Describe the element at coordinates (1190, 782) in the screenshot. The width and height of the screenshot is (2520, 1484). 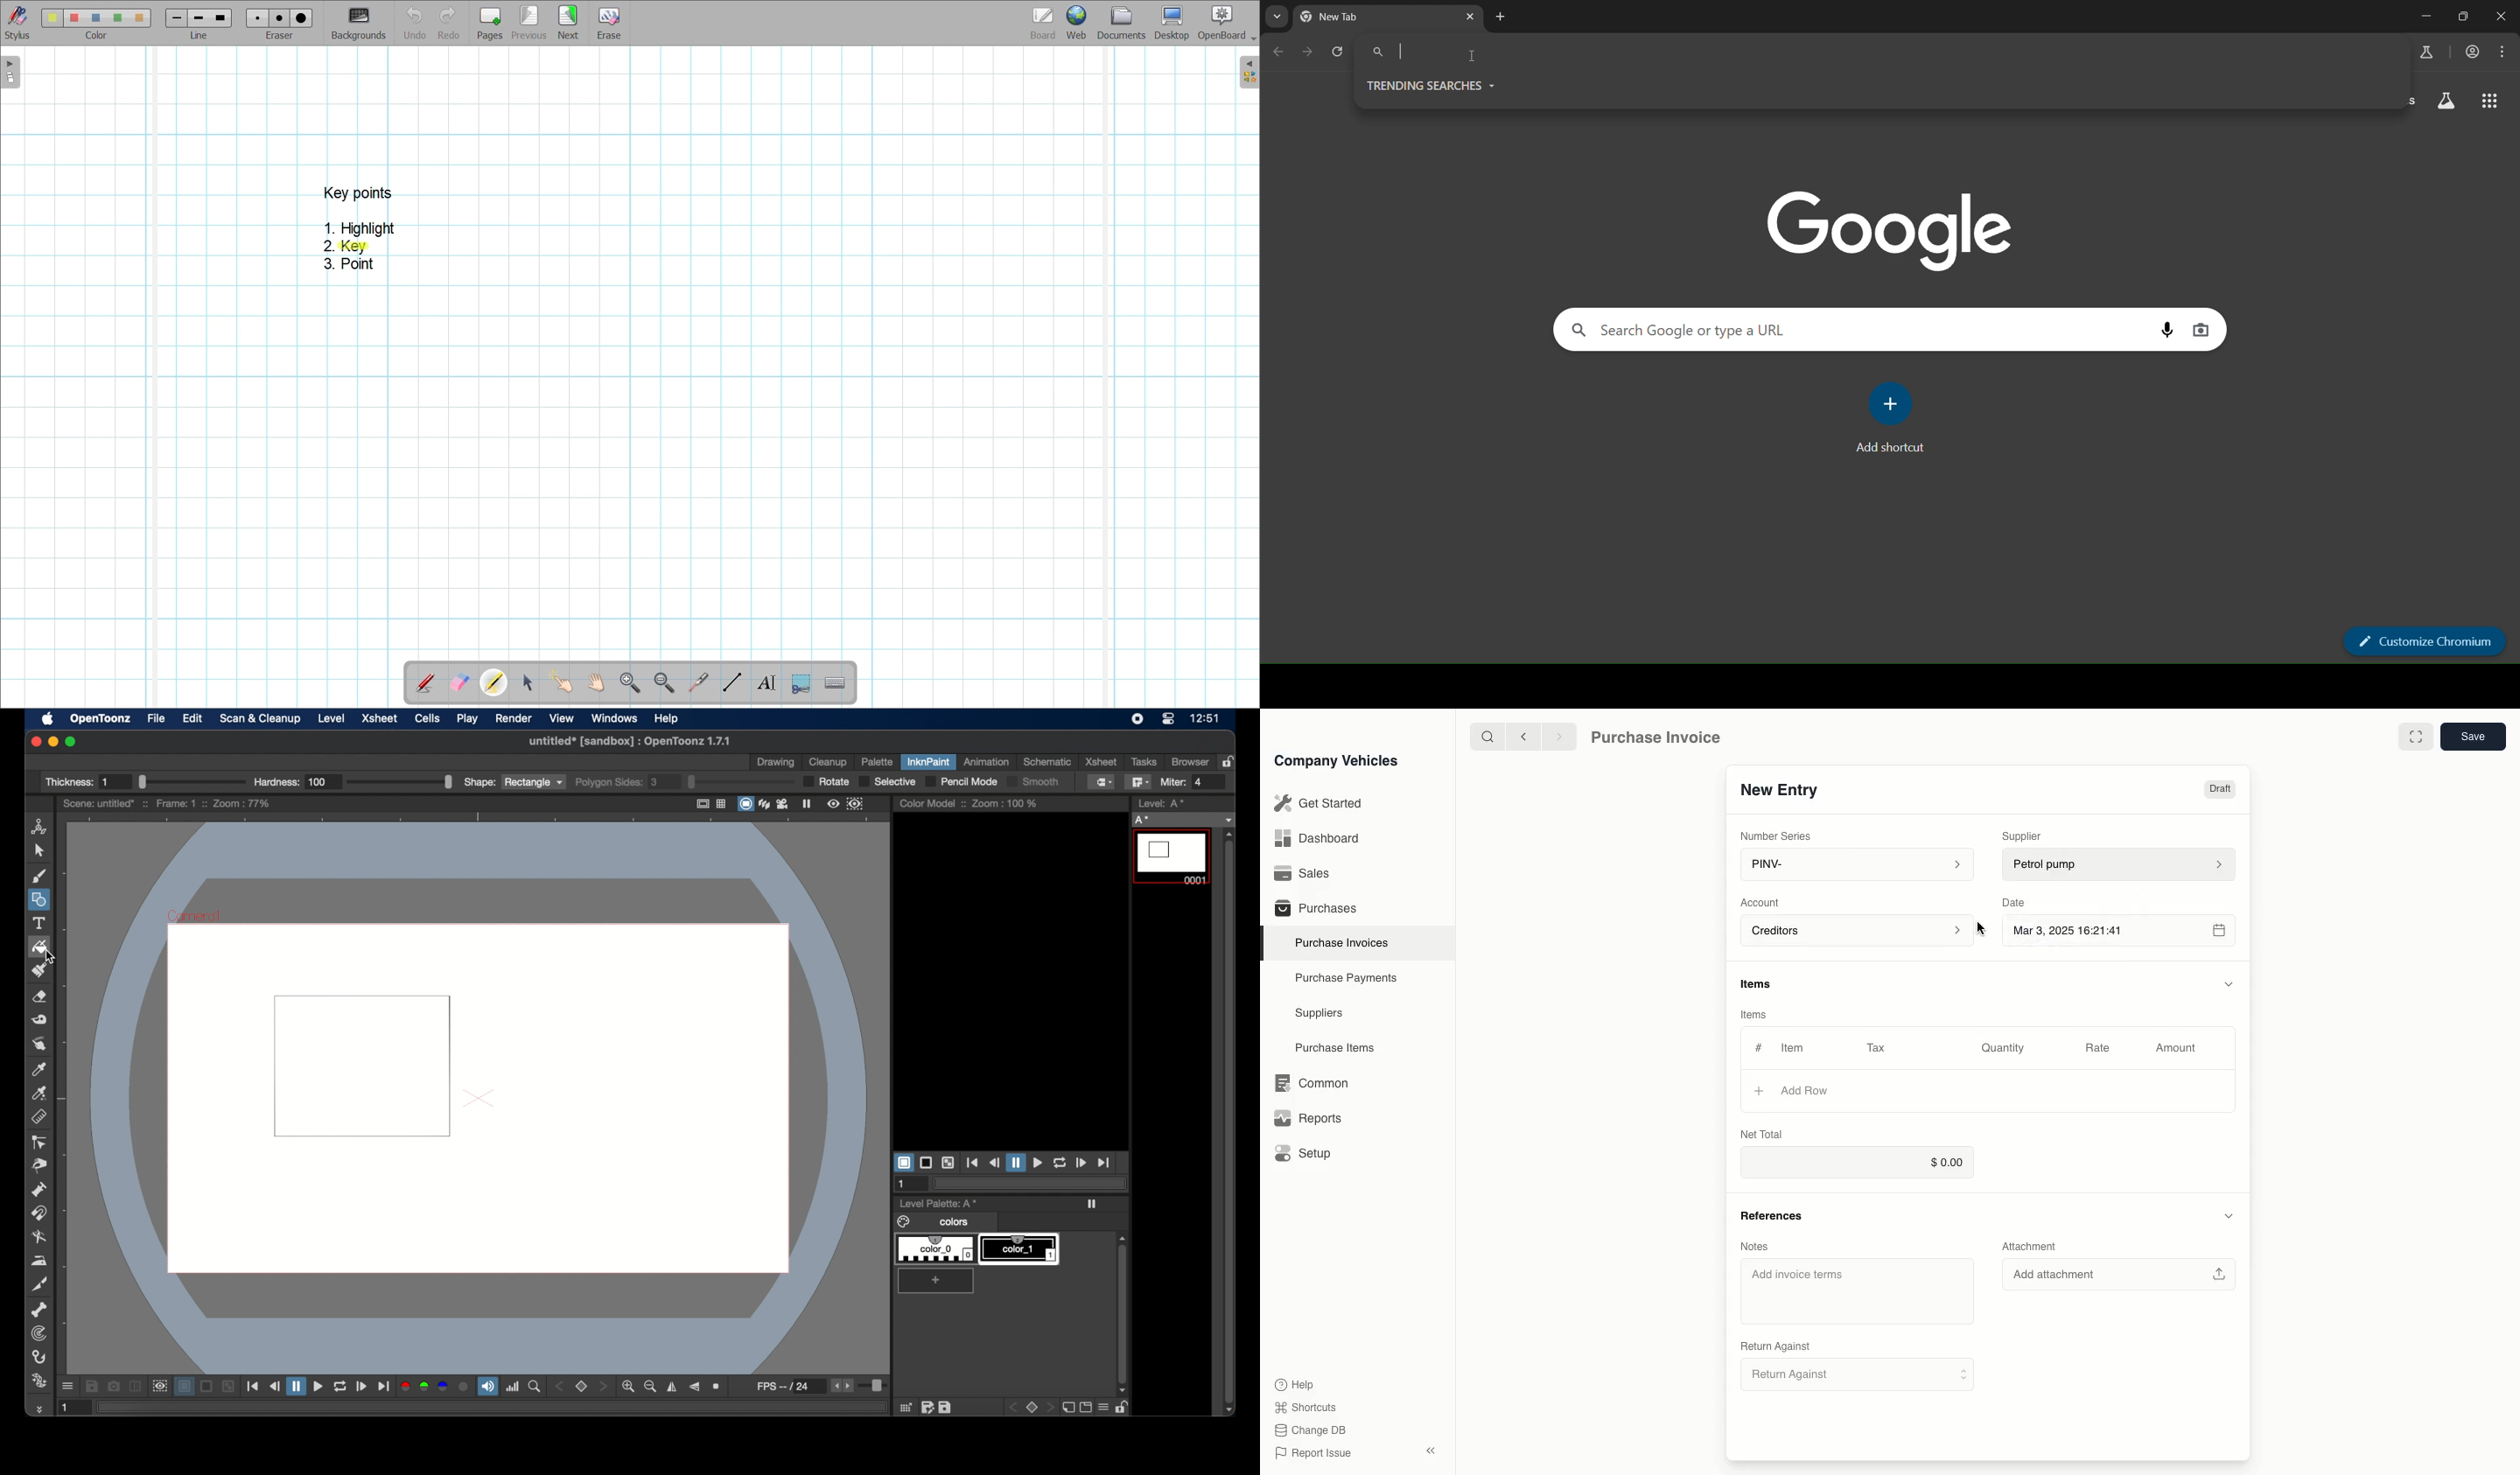
I see `Miter` at that location.